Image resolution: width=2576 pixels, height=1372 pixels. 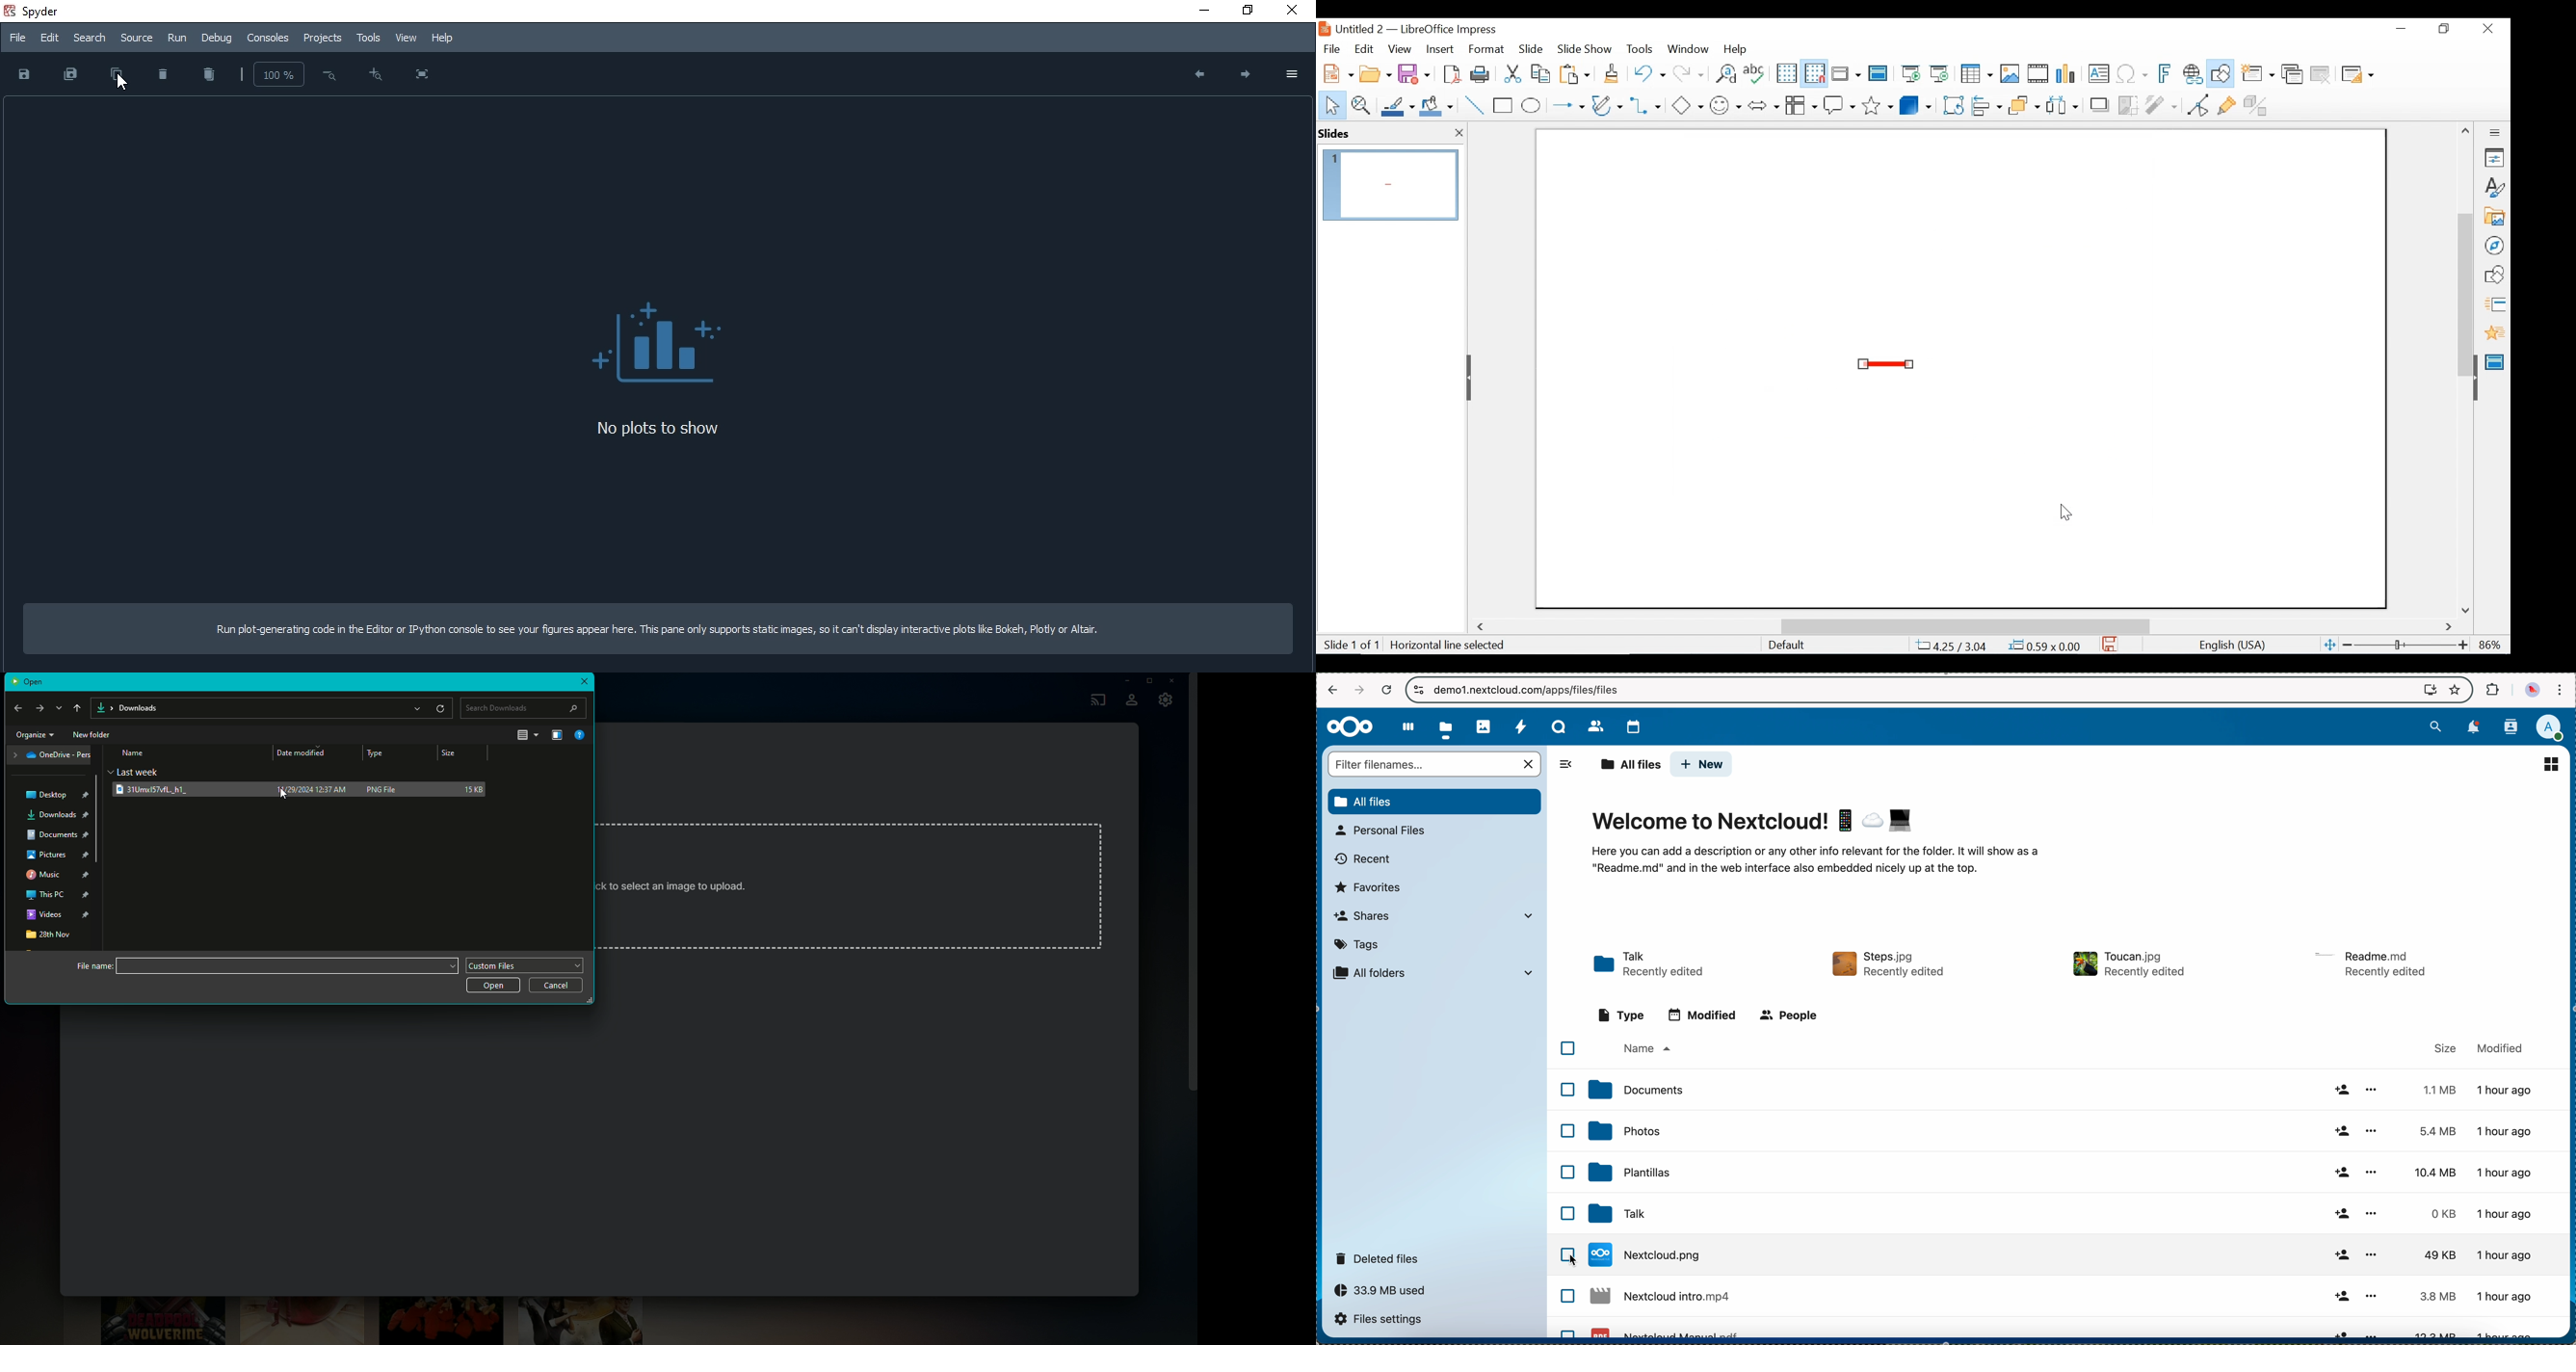 I want to click on Zoom & Pan, so click(x=1360, y=104).